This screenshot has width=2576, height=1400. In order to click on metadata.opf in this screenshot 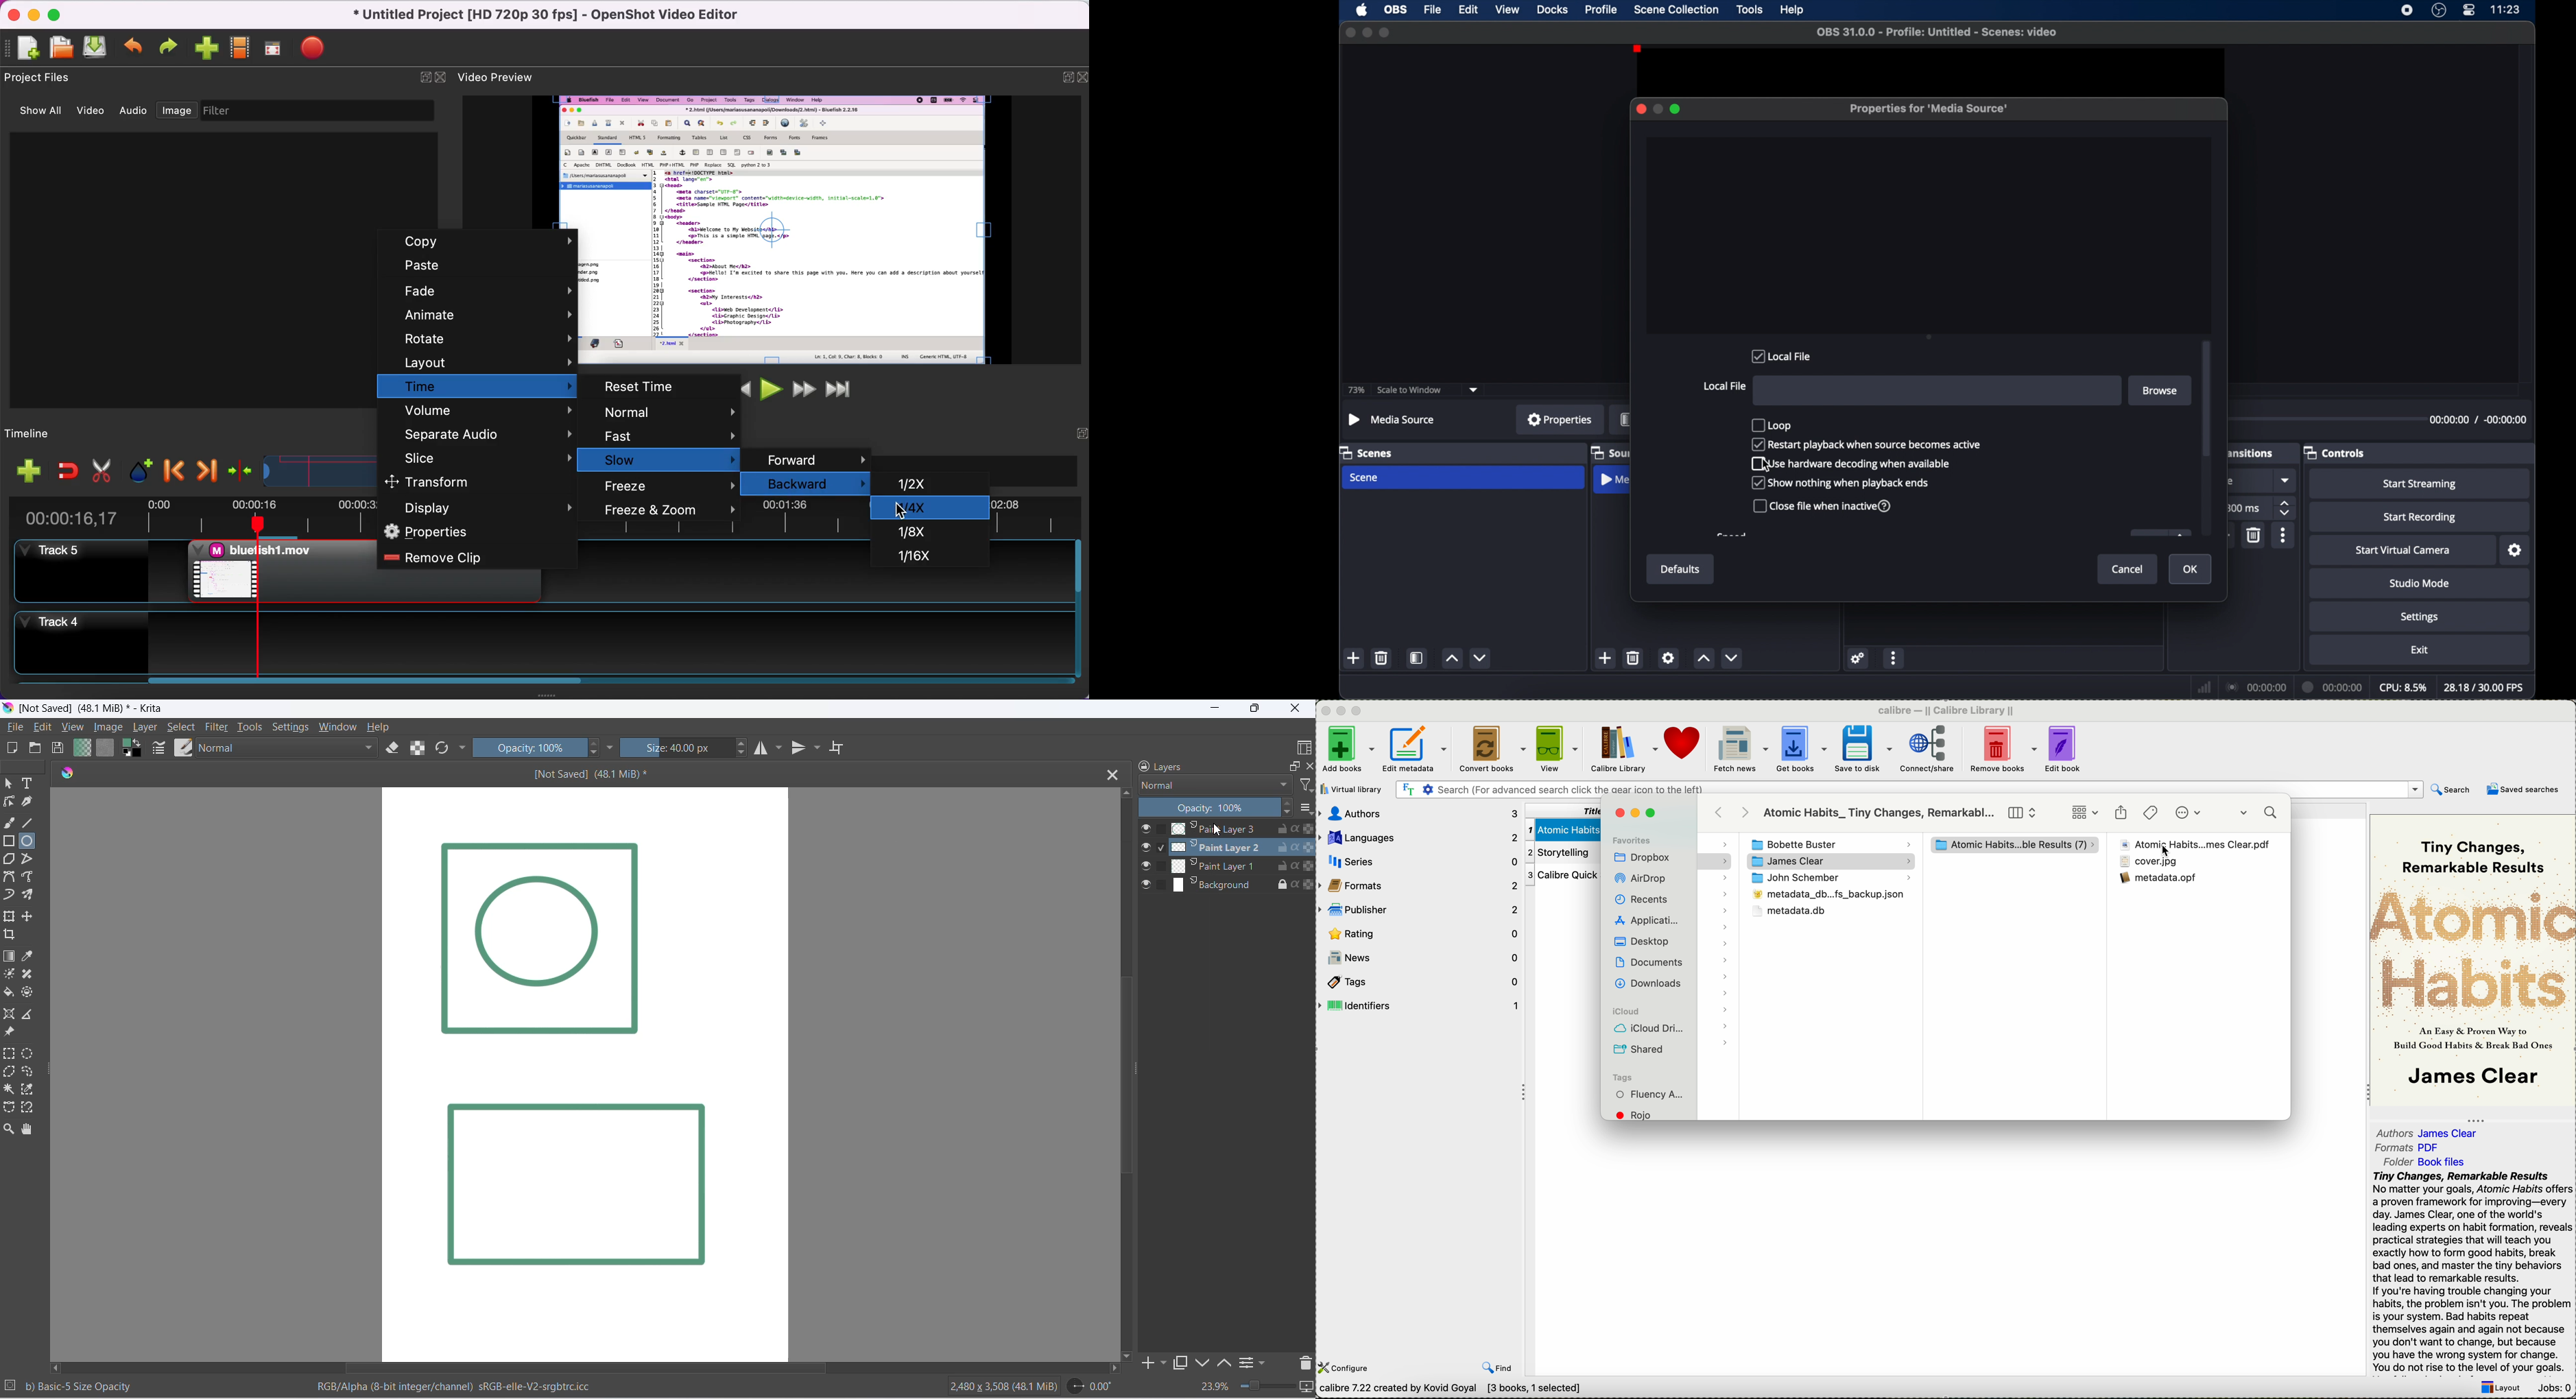, I will do `click(2160, 877)`.